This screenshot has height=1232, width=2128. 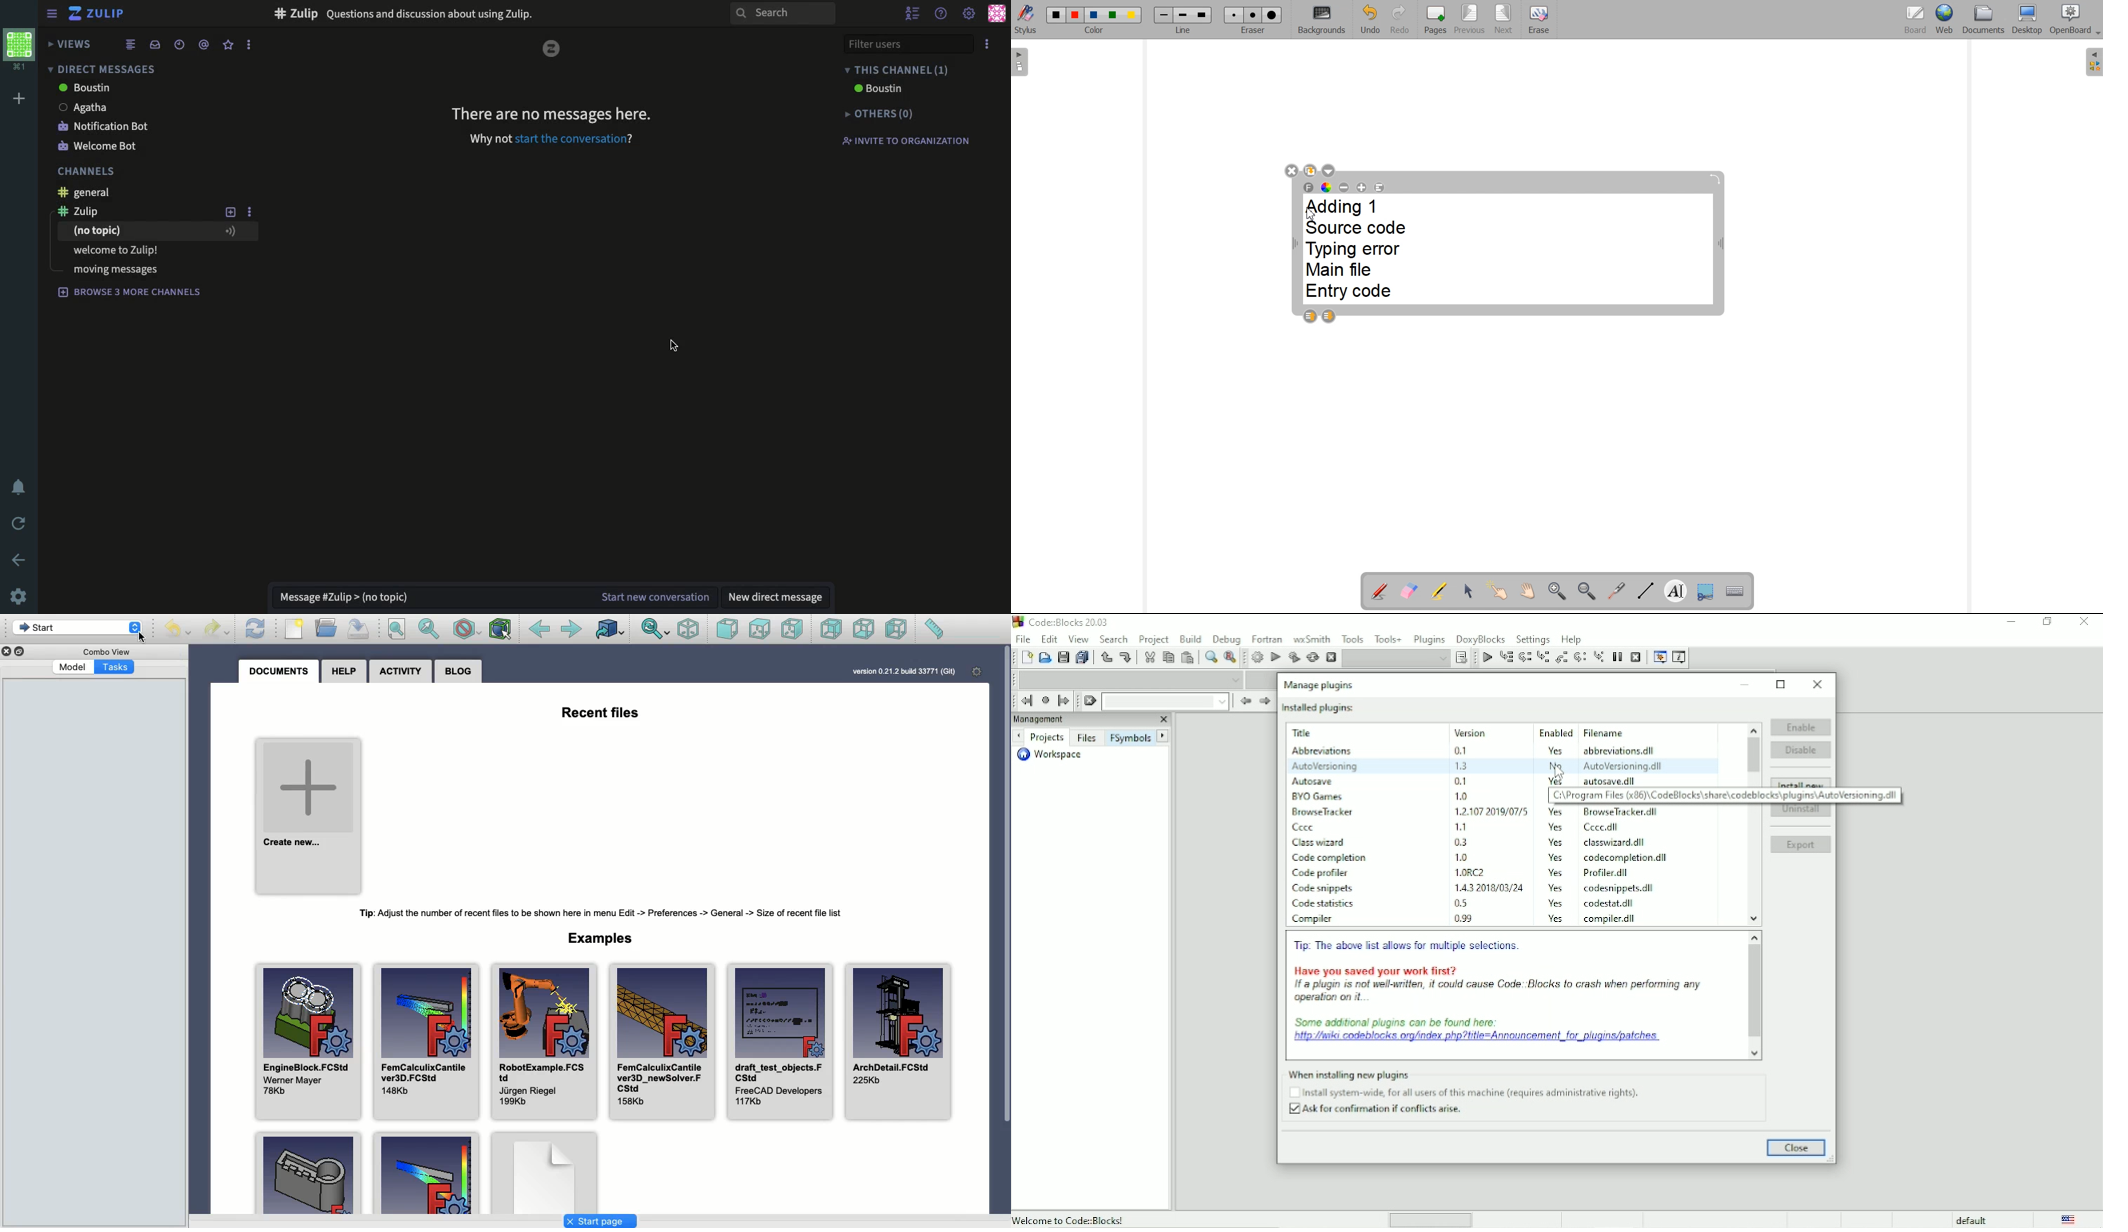 I want to click on Save, so click(x=1063, y=657).